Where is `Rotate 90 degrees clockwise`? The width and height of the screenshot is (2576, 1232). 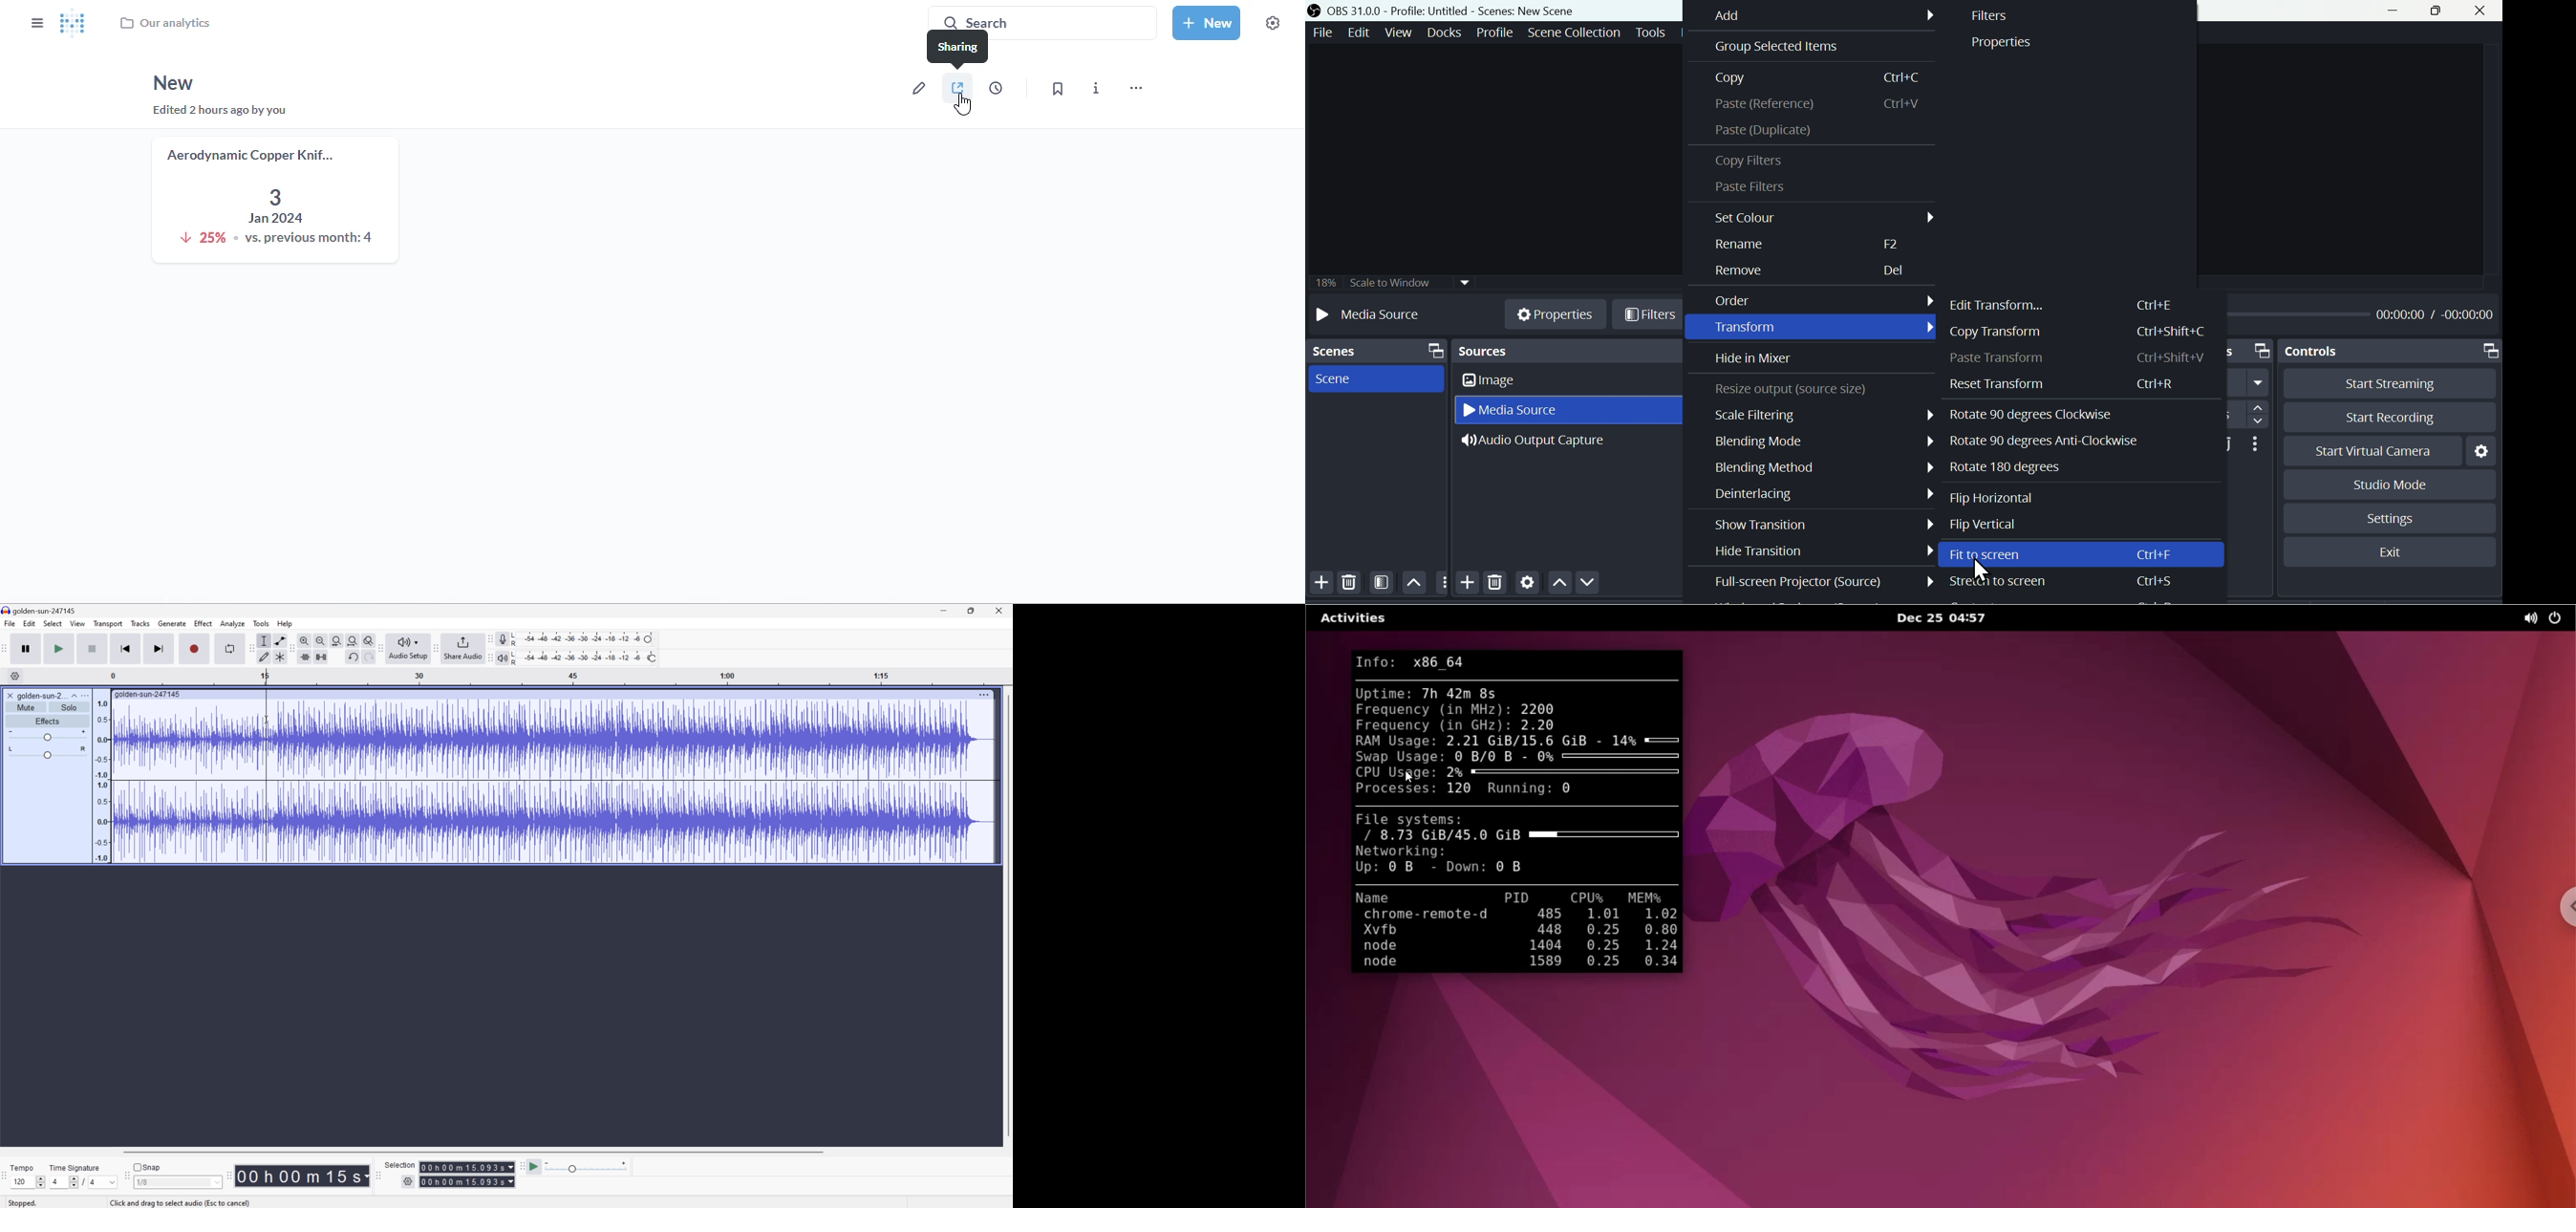 Rotate 90 degrees clockwise is located at coordinates (2033, 416).